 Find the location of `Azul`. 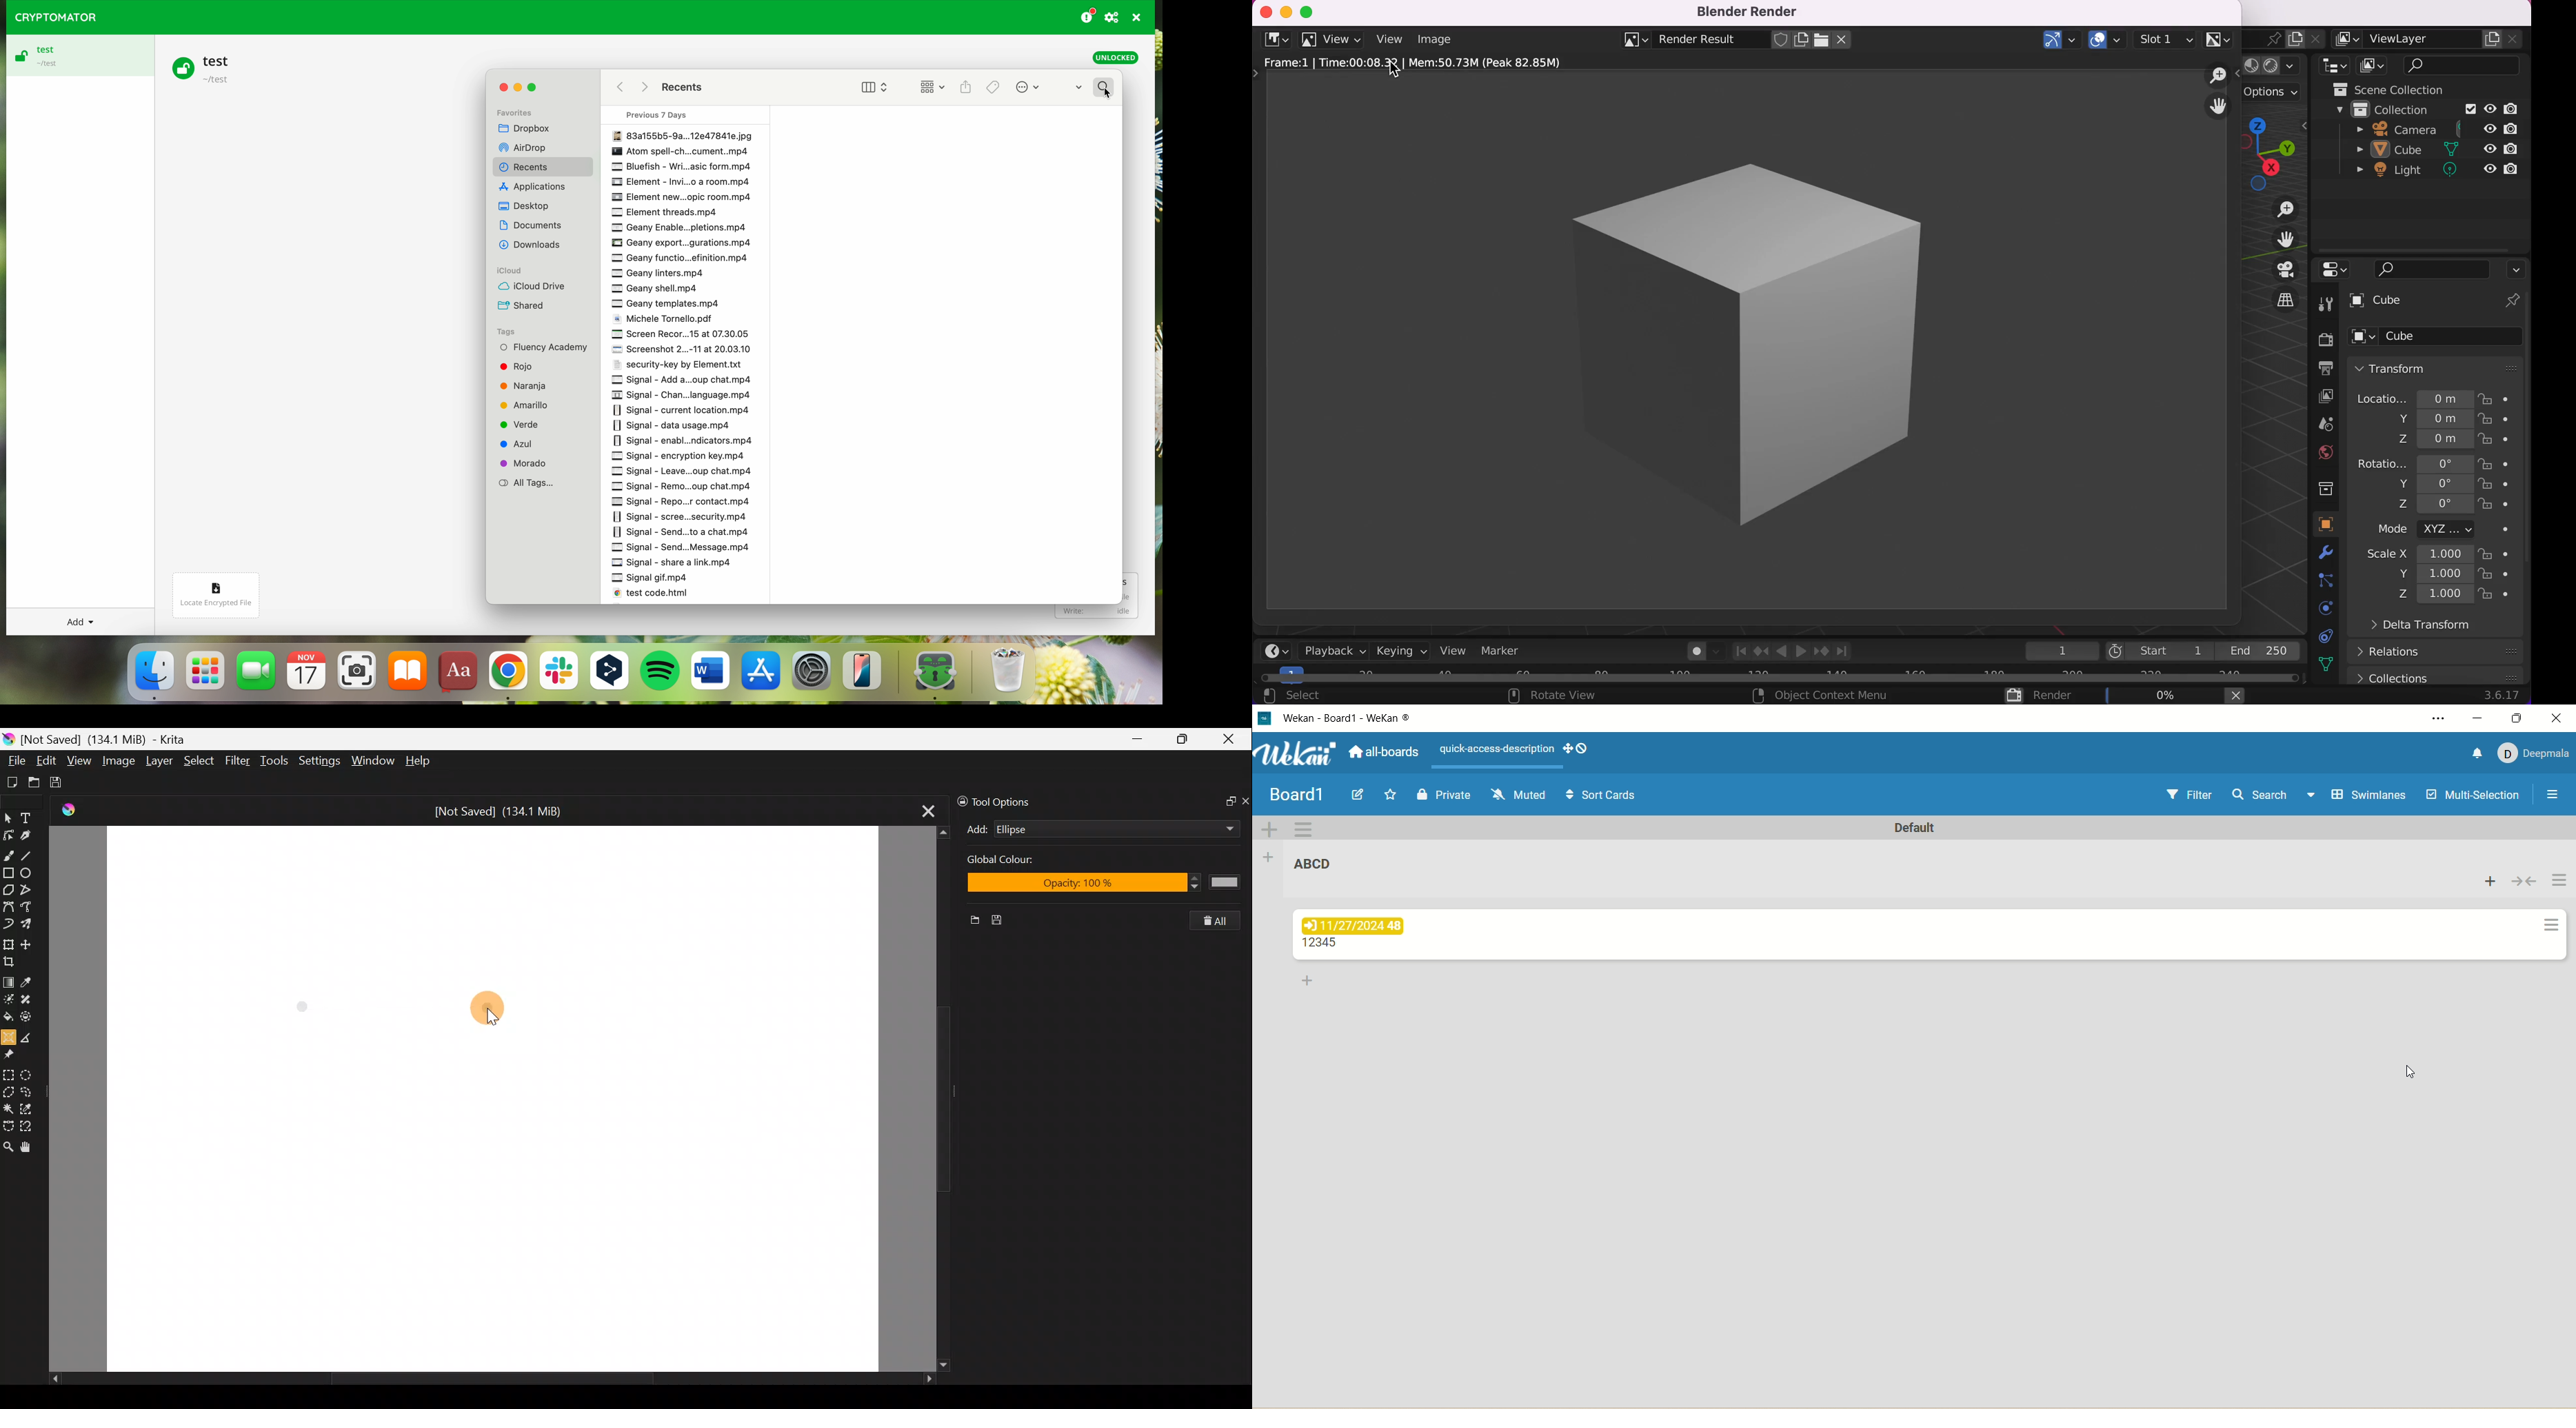

Azul is located at coordinates (524, 444).